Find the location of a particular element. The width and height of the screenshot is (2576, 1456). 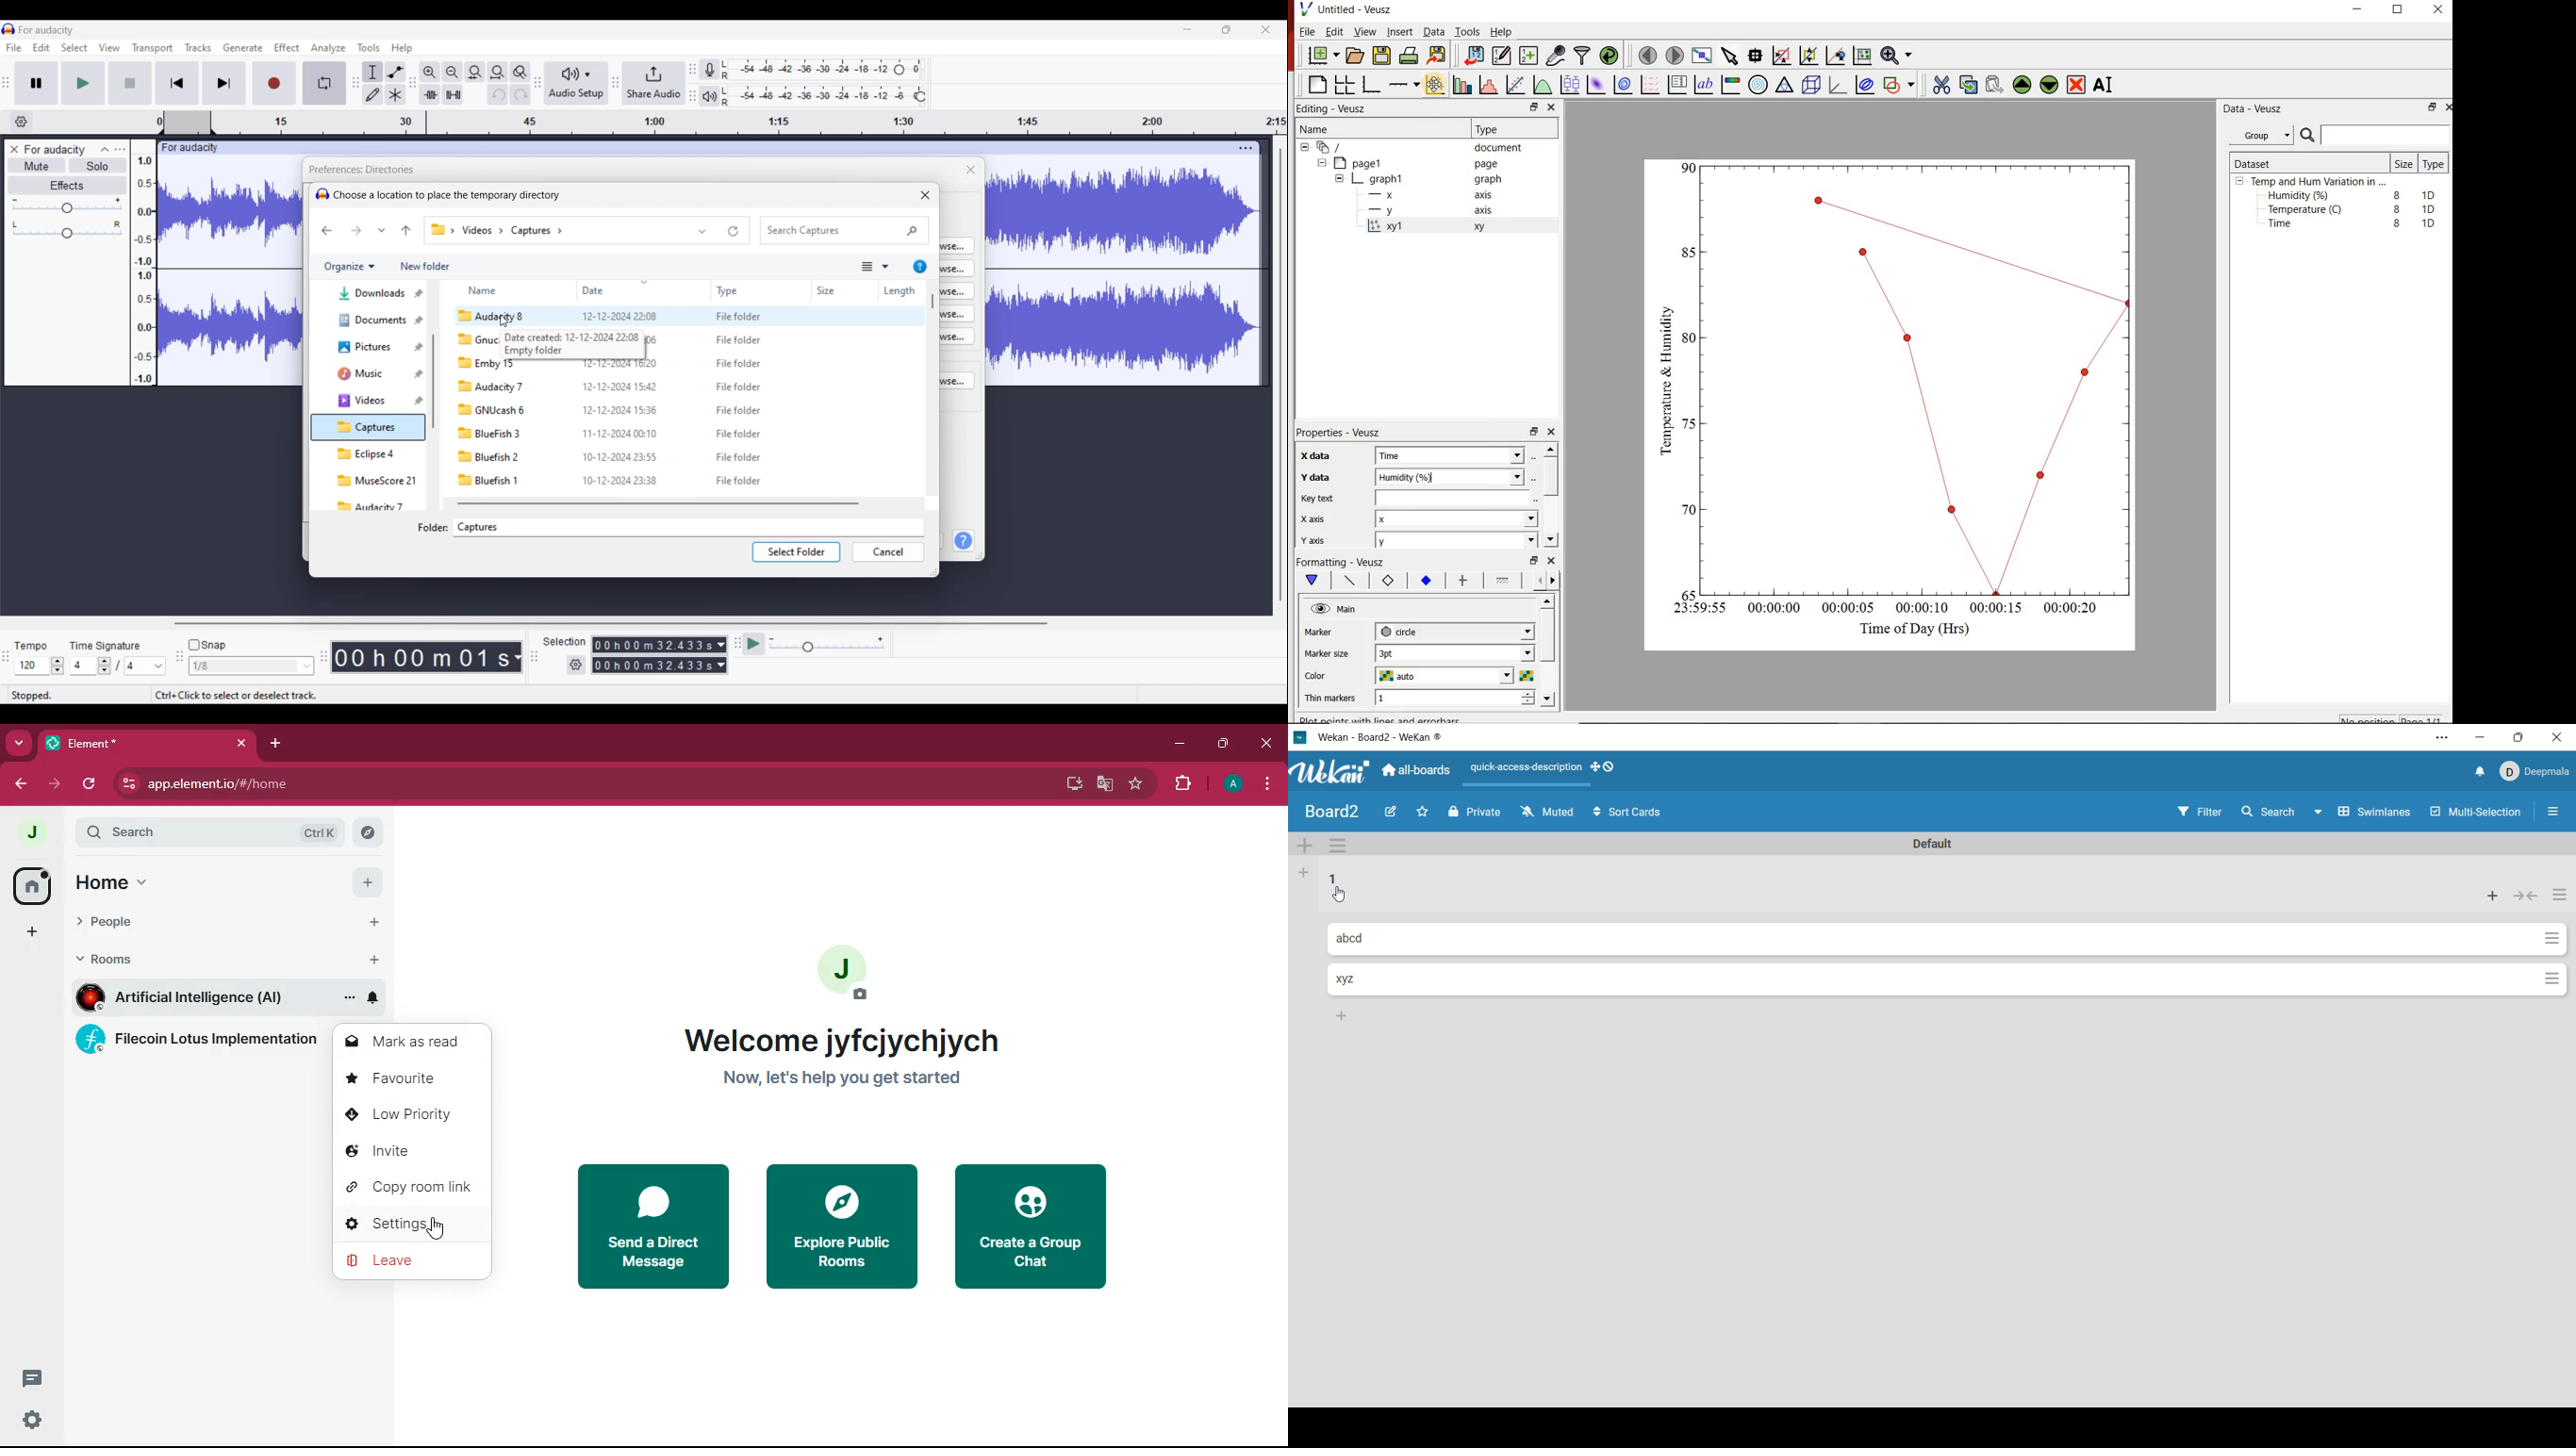

Analyze menu is located at coordinates (329, 48).